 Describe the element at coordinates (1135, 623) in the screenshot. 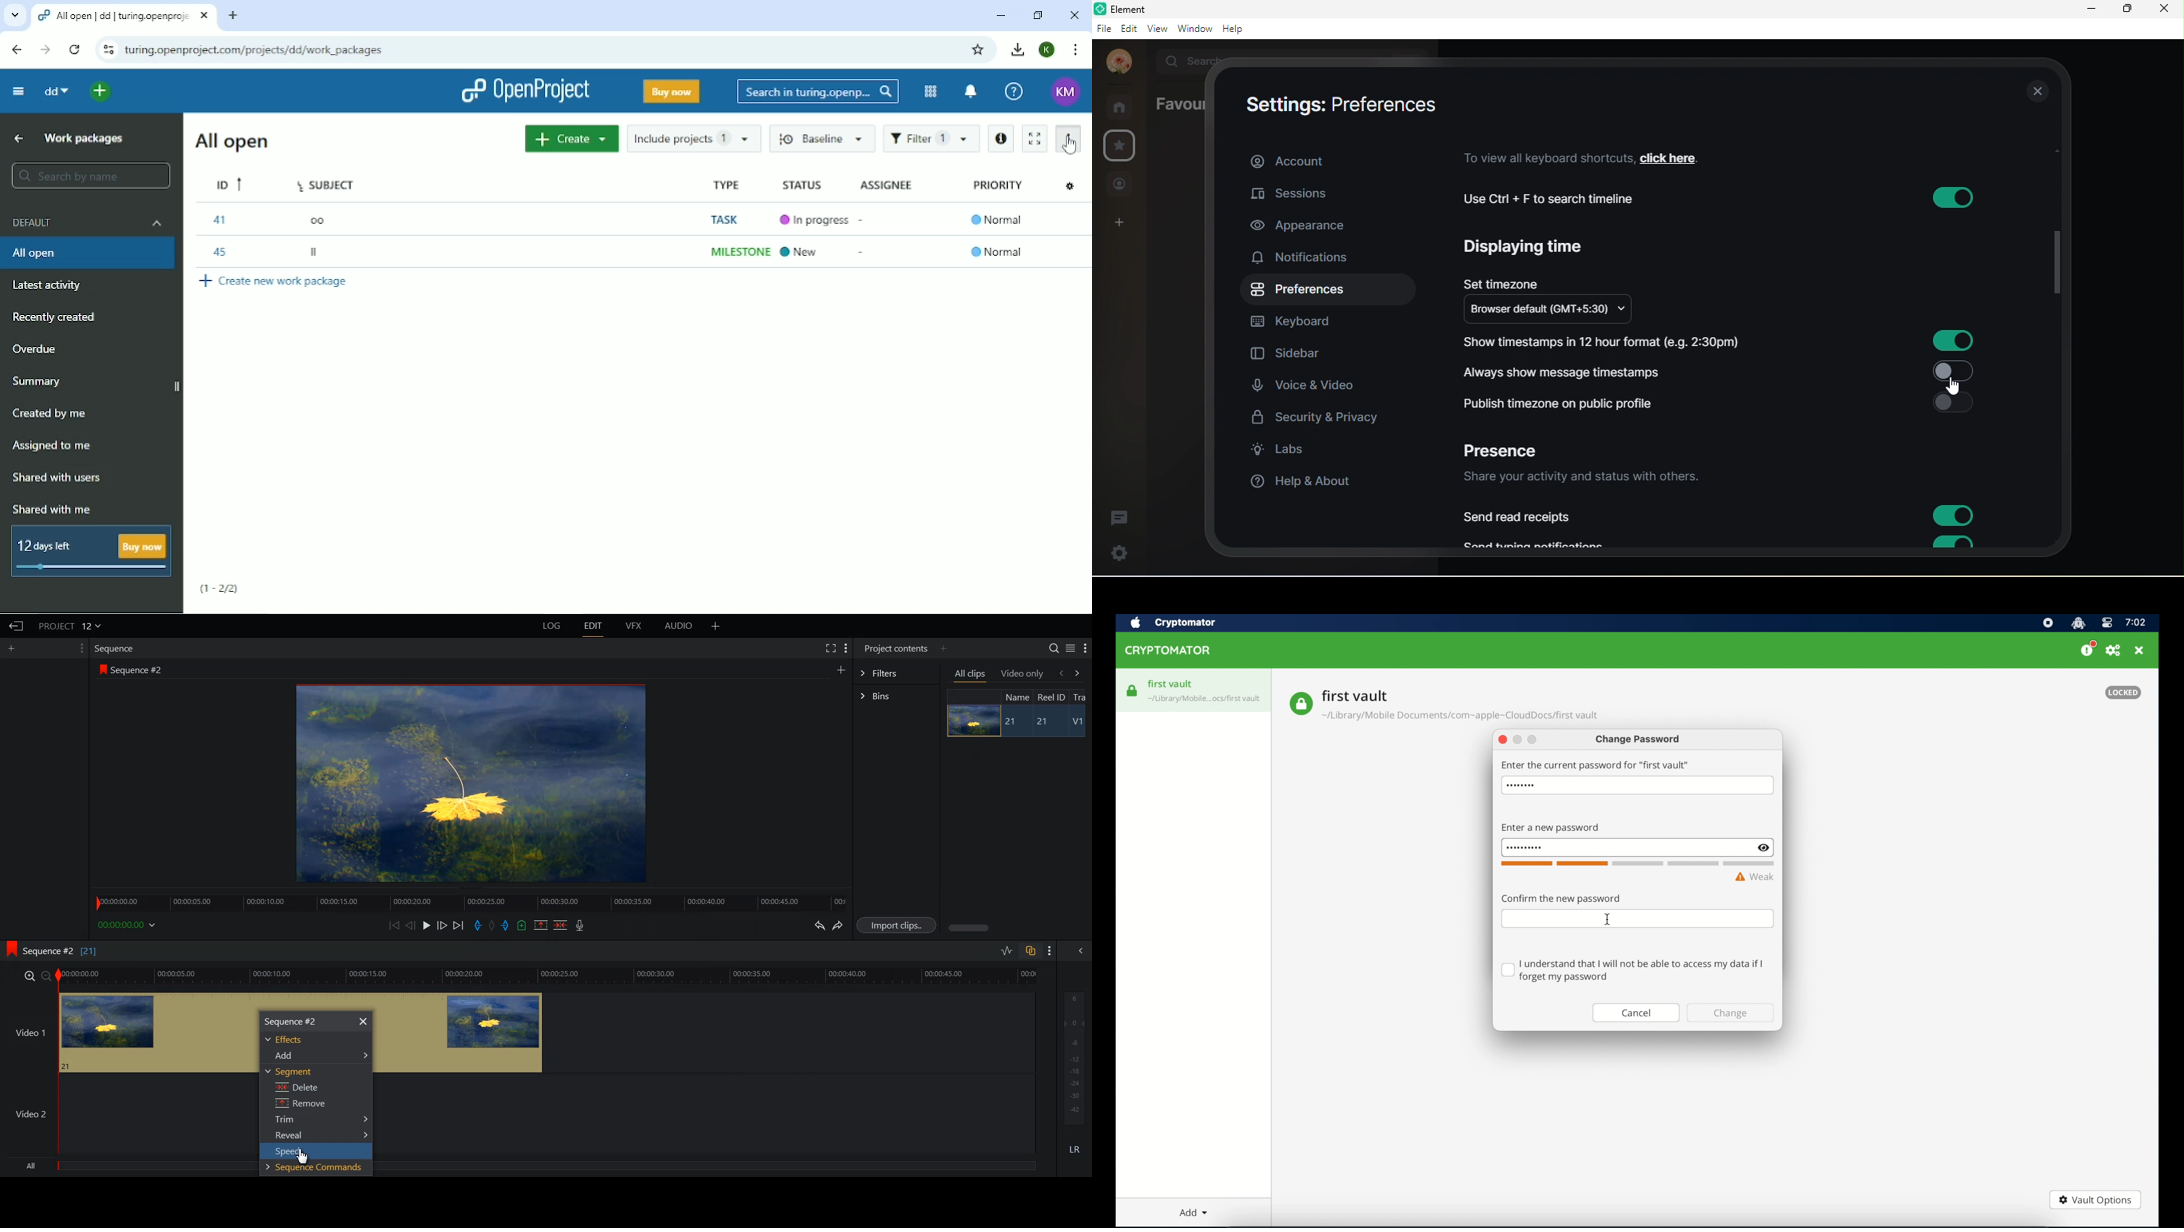

I see `apple icon` at that location.